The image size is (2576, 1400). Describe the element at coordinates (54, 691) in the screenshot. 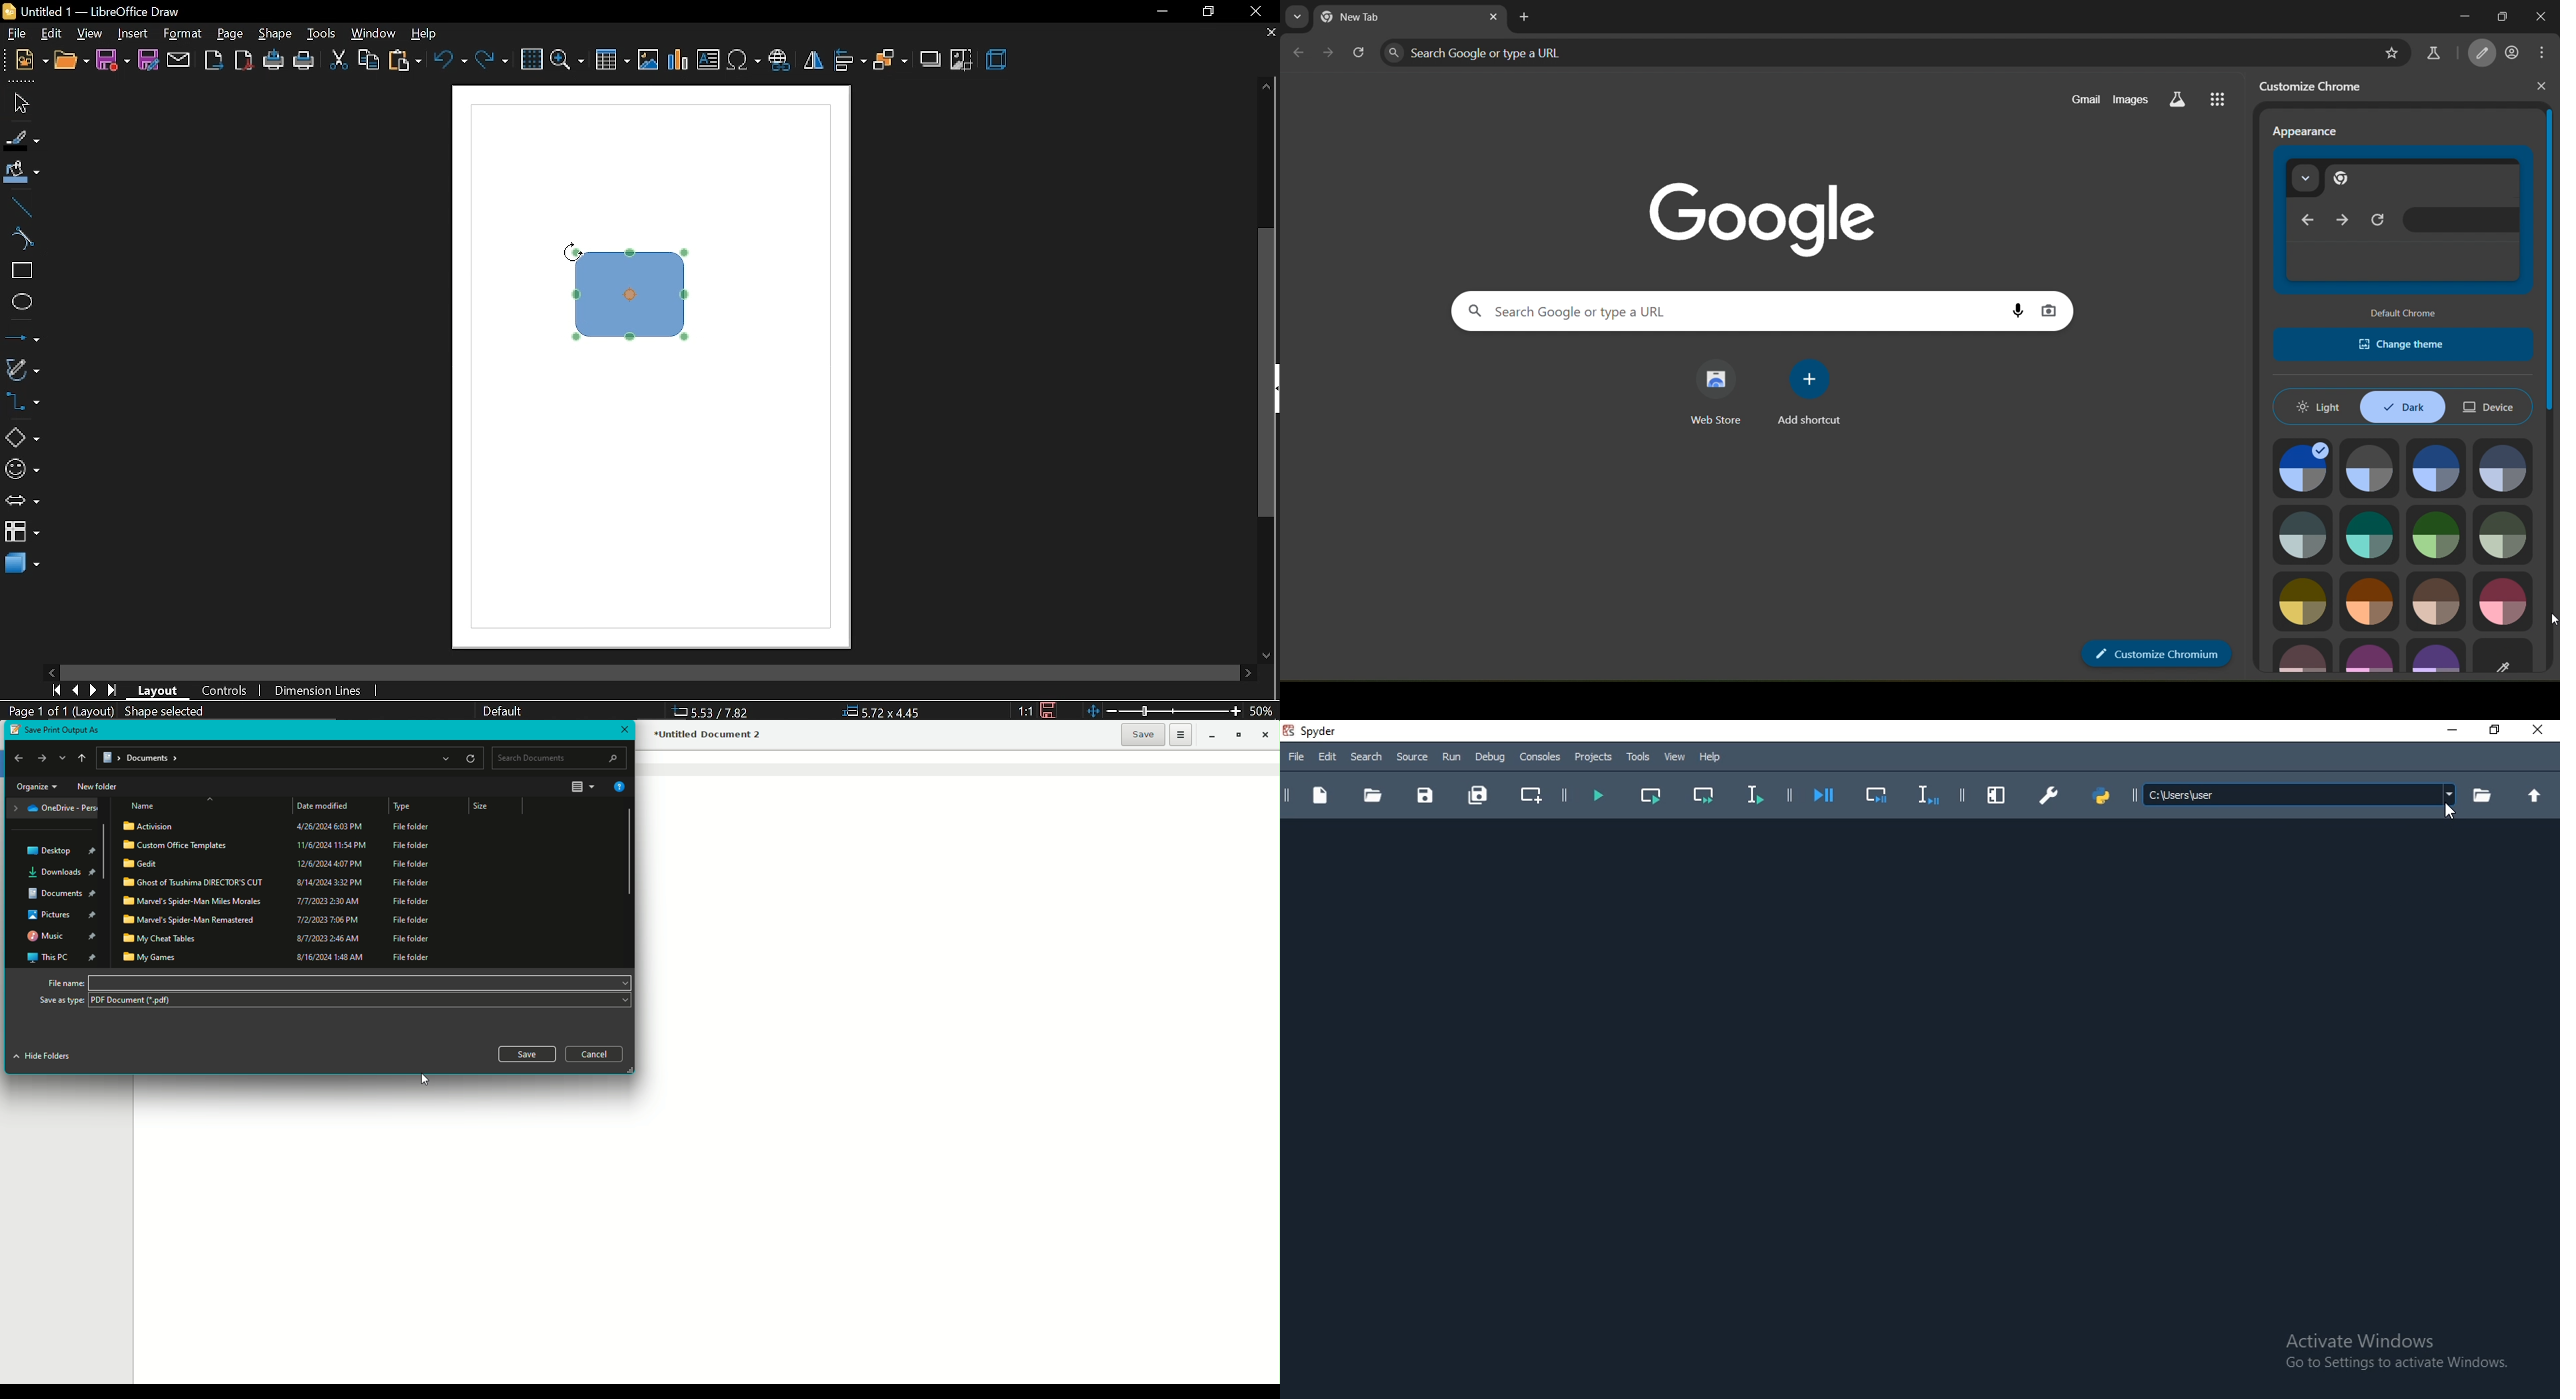

I see `go to first page` at that location.